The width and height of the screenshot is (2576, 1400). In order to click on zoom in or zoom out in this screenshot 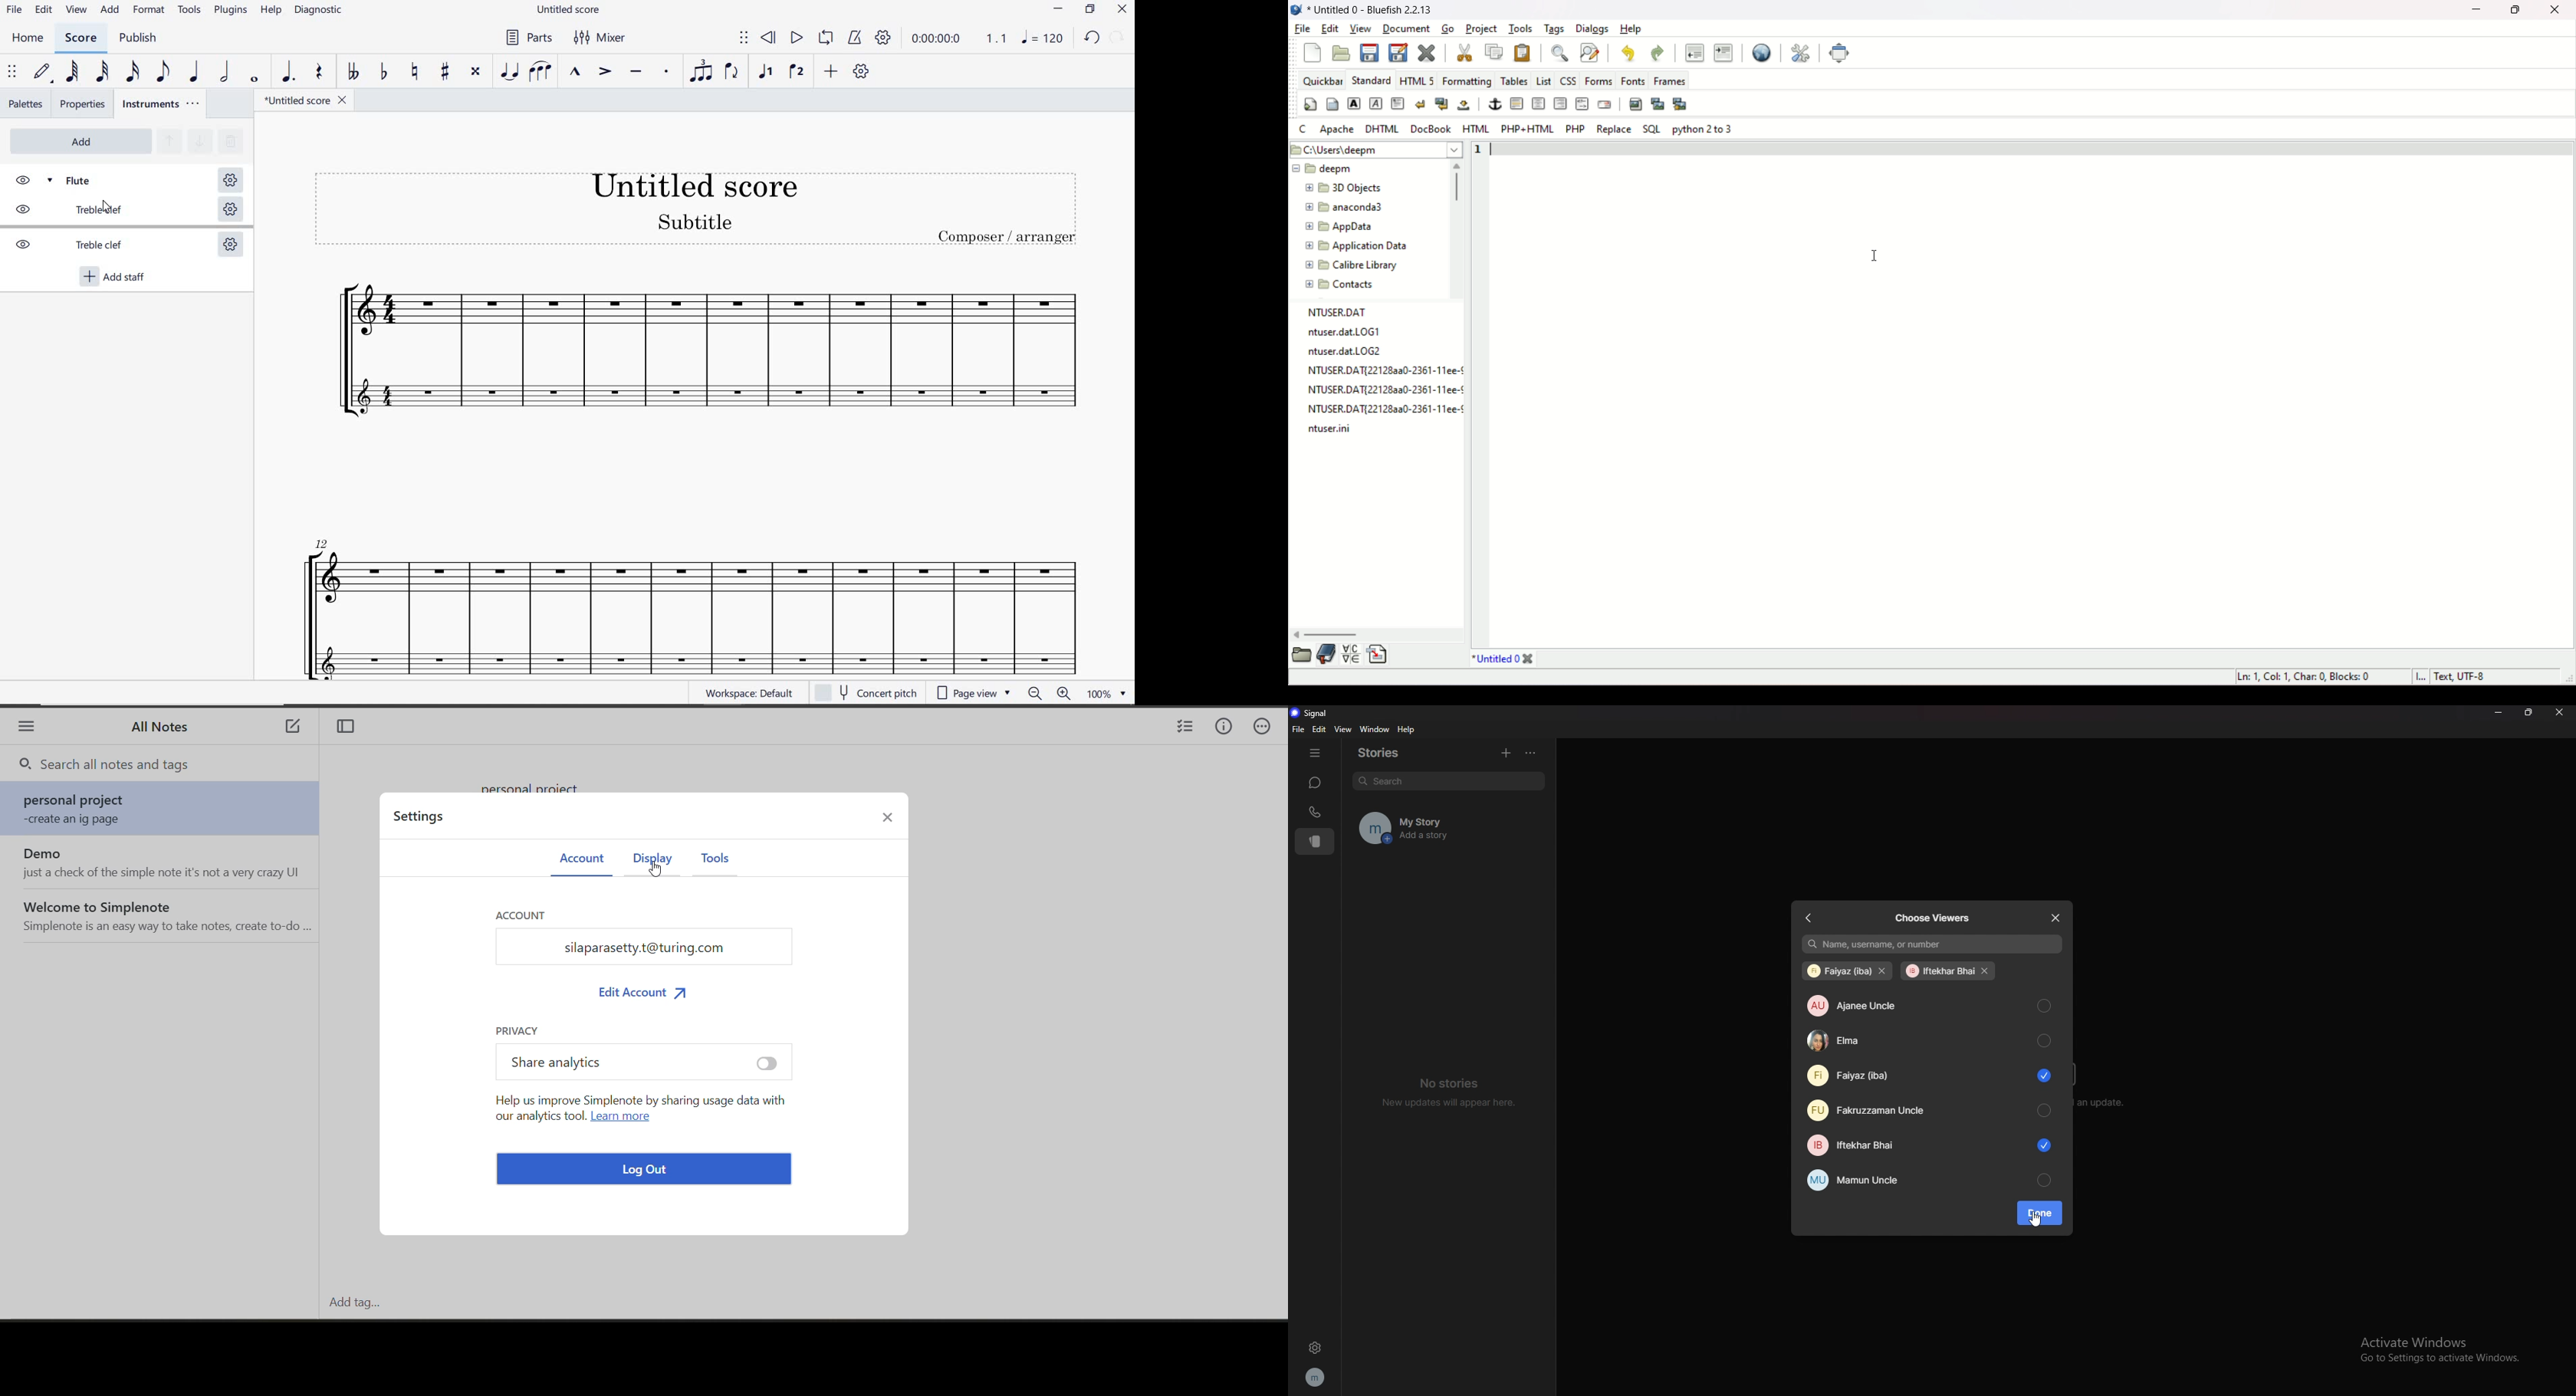, I will do `click(1047, 693)`.